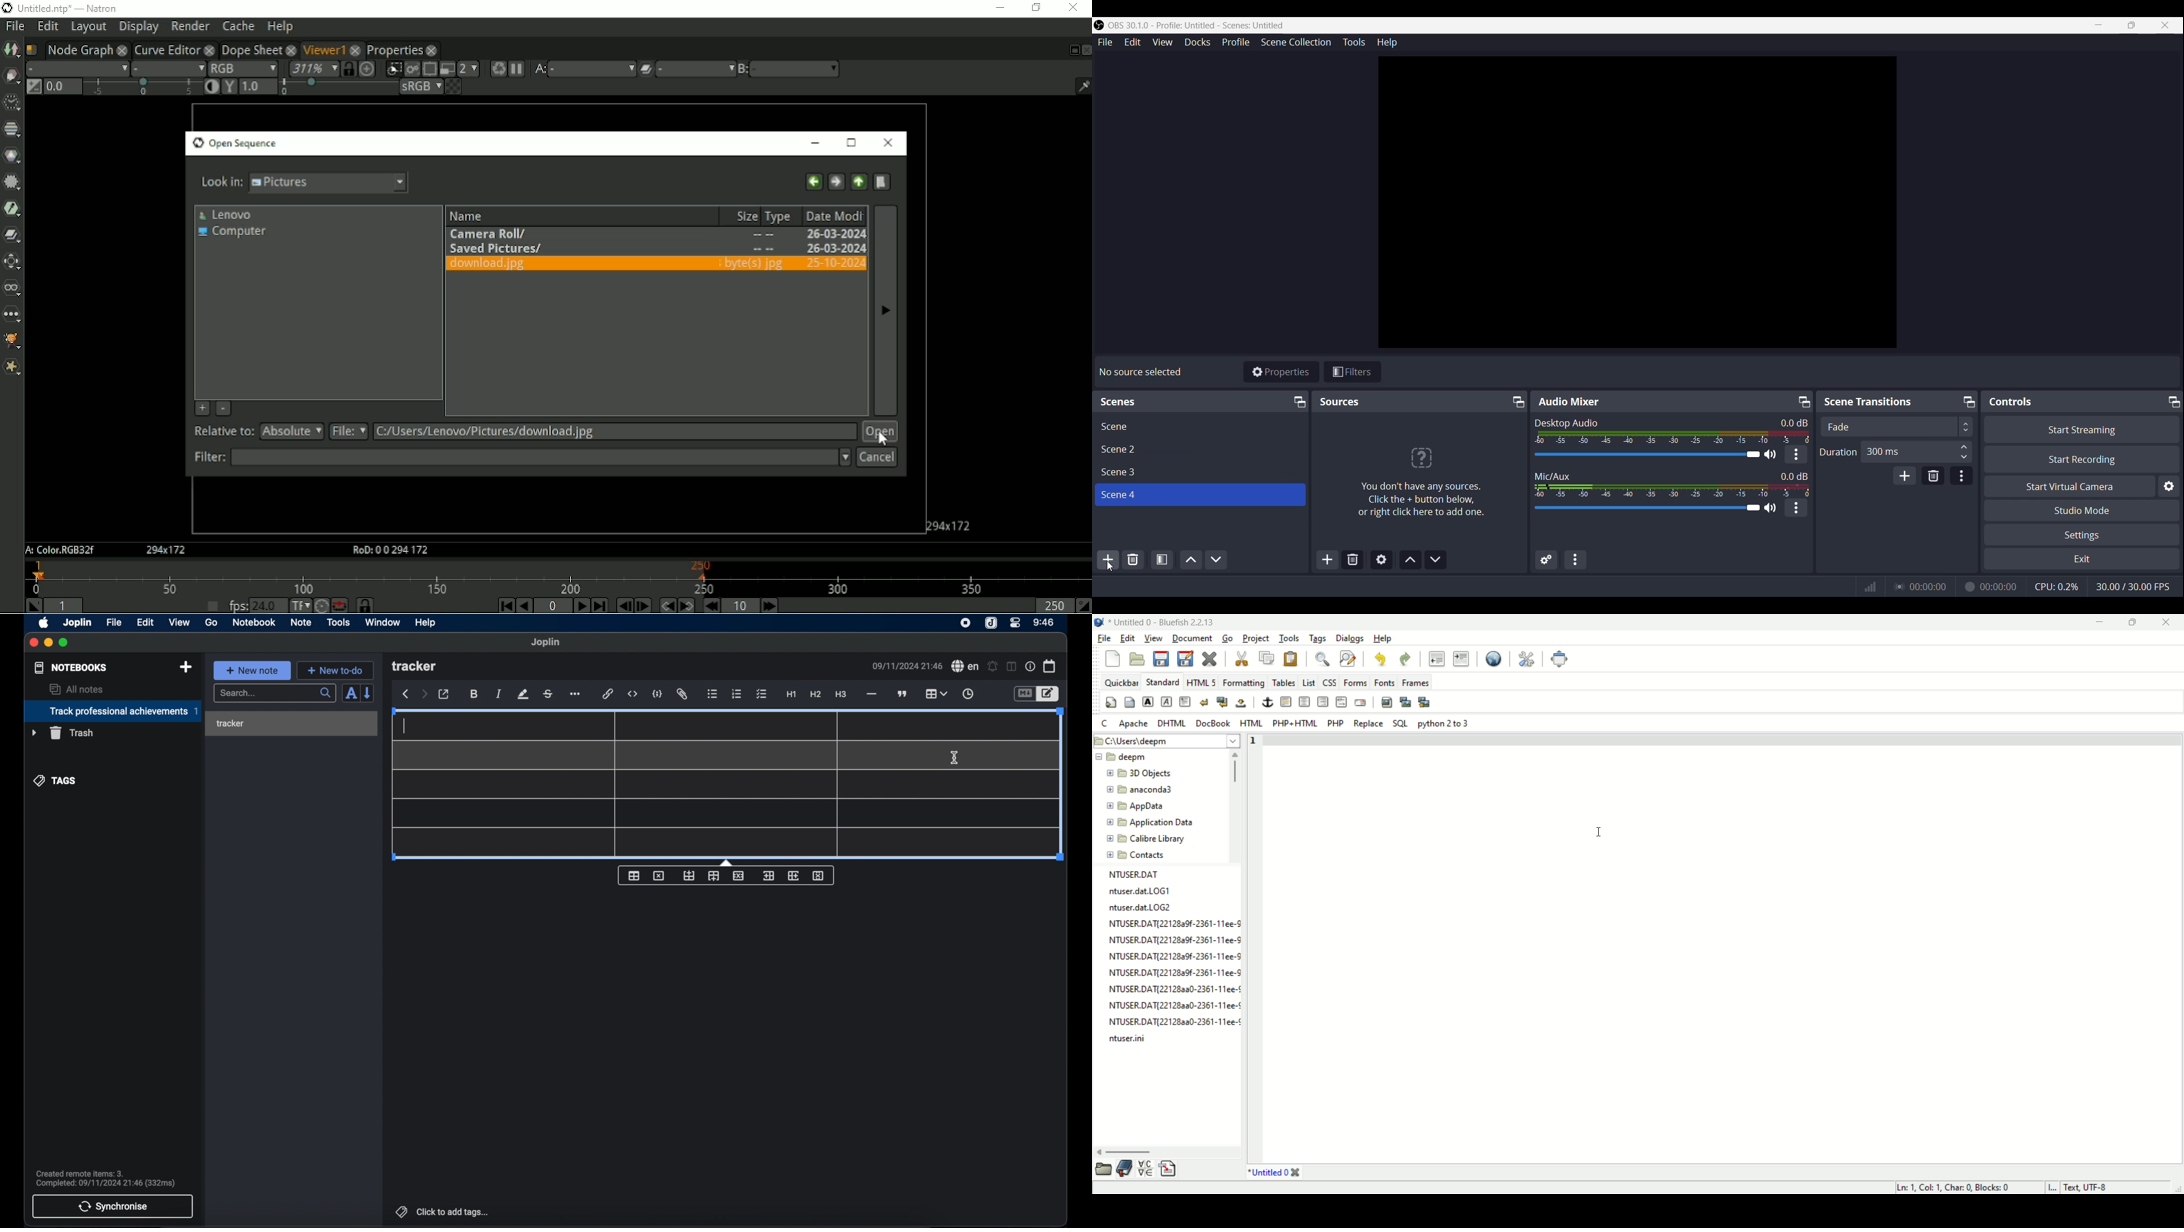 The height and width of the screenshot is (1232, 2184). Describe the element at coordinates (1383, 638) in the screenshot. I see `help` at that location.